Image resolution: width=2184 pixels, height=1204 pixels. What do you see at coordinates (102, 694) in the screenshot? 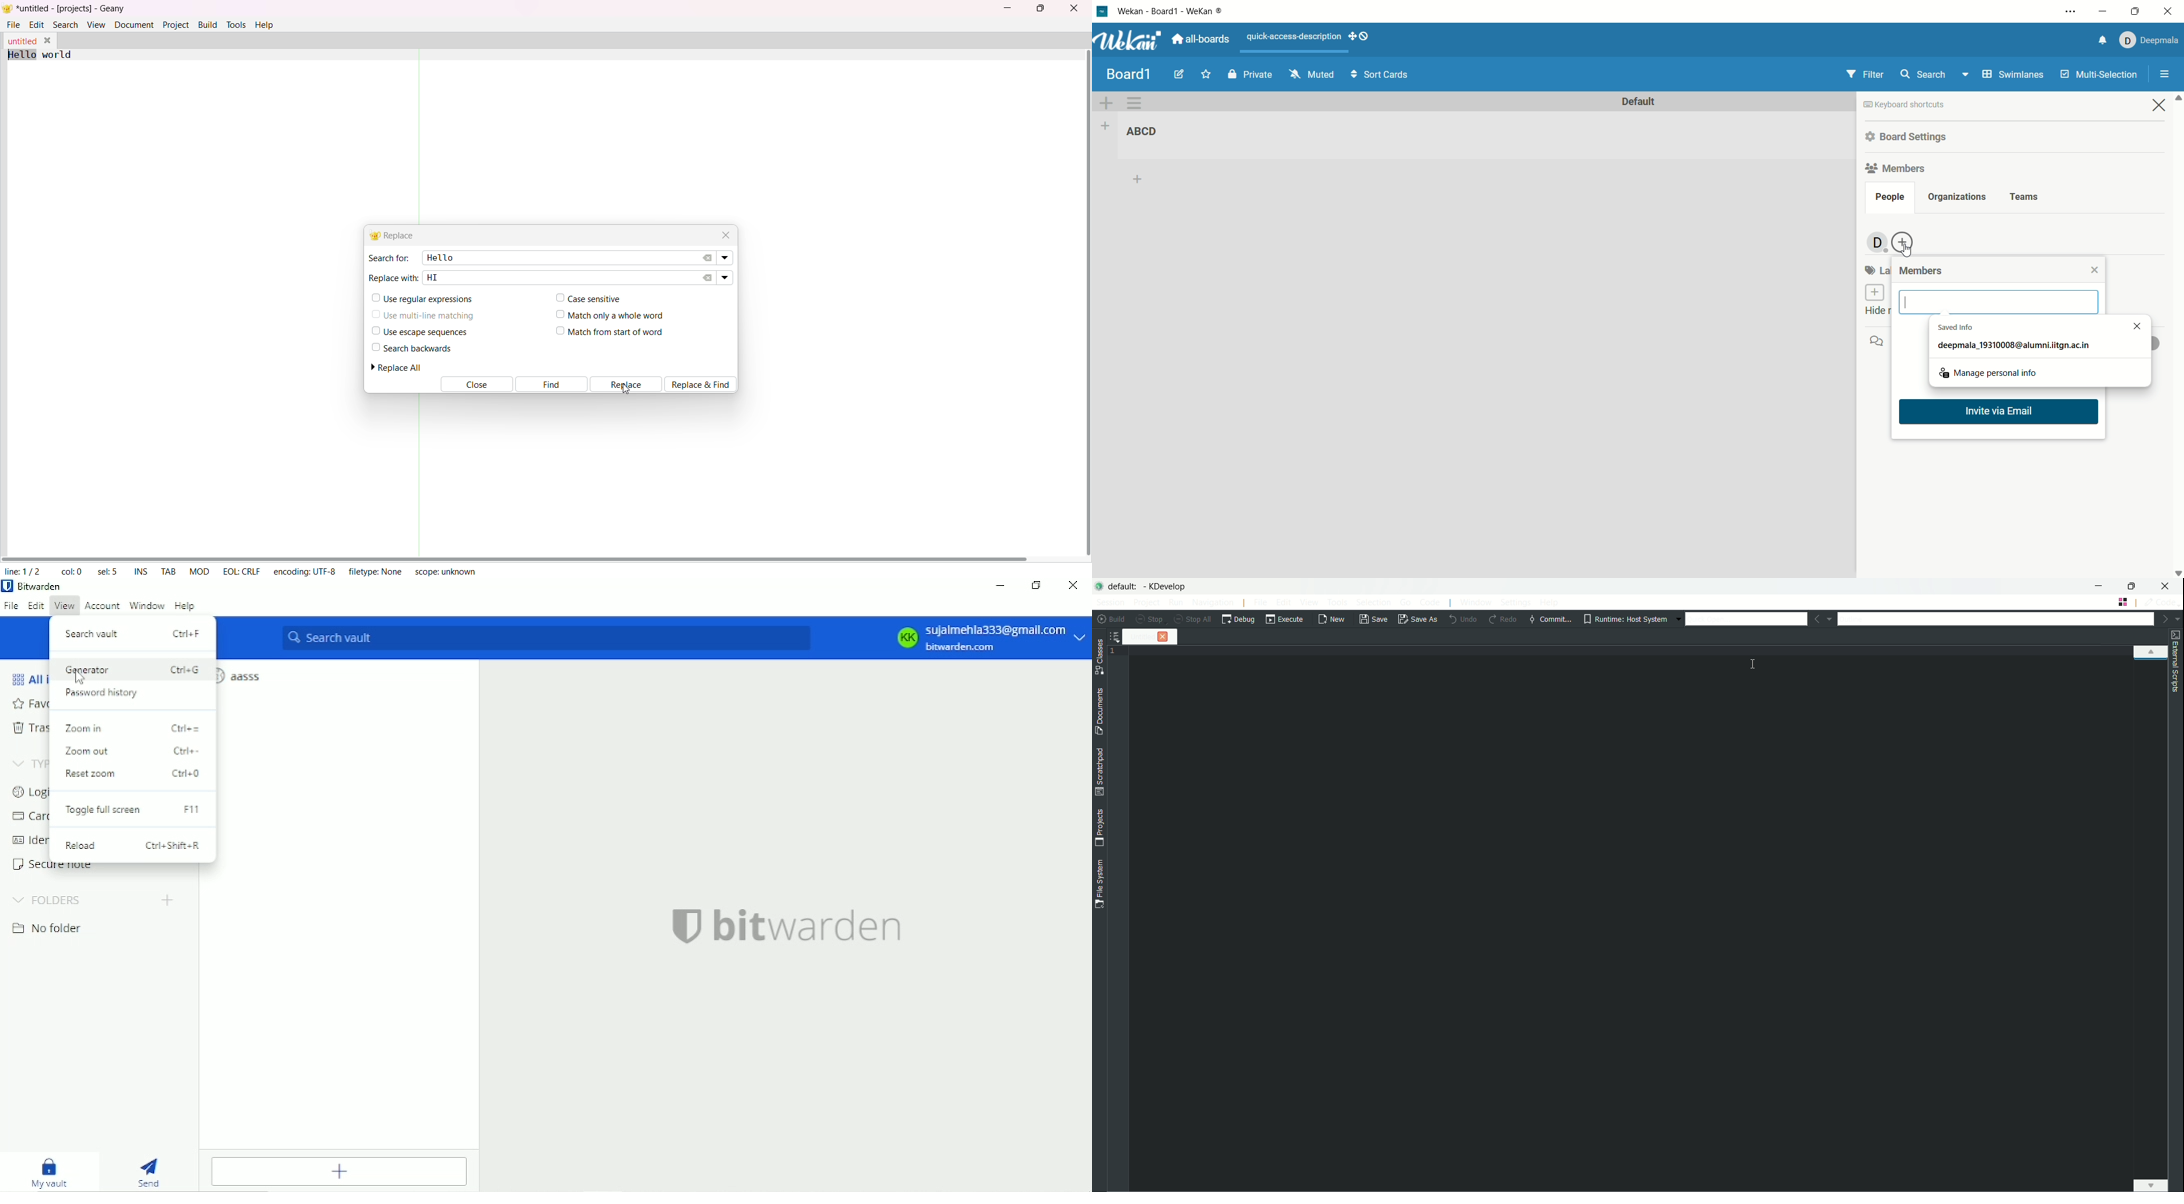
I see `Password history` at bounding box center [102, 694].